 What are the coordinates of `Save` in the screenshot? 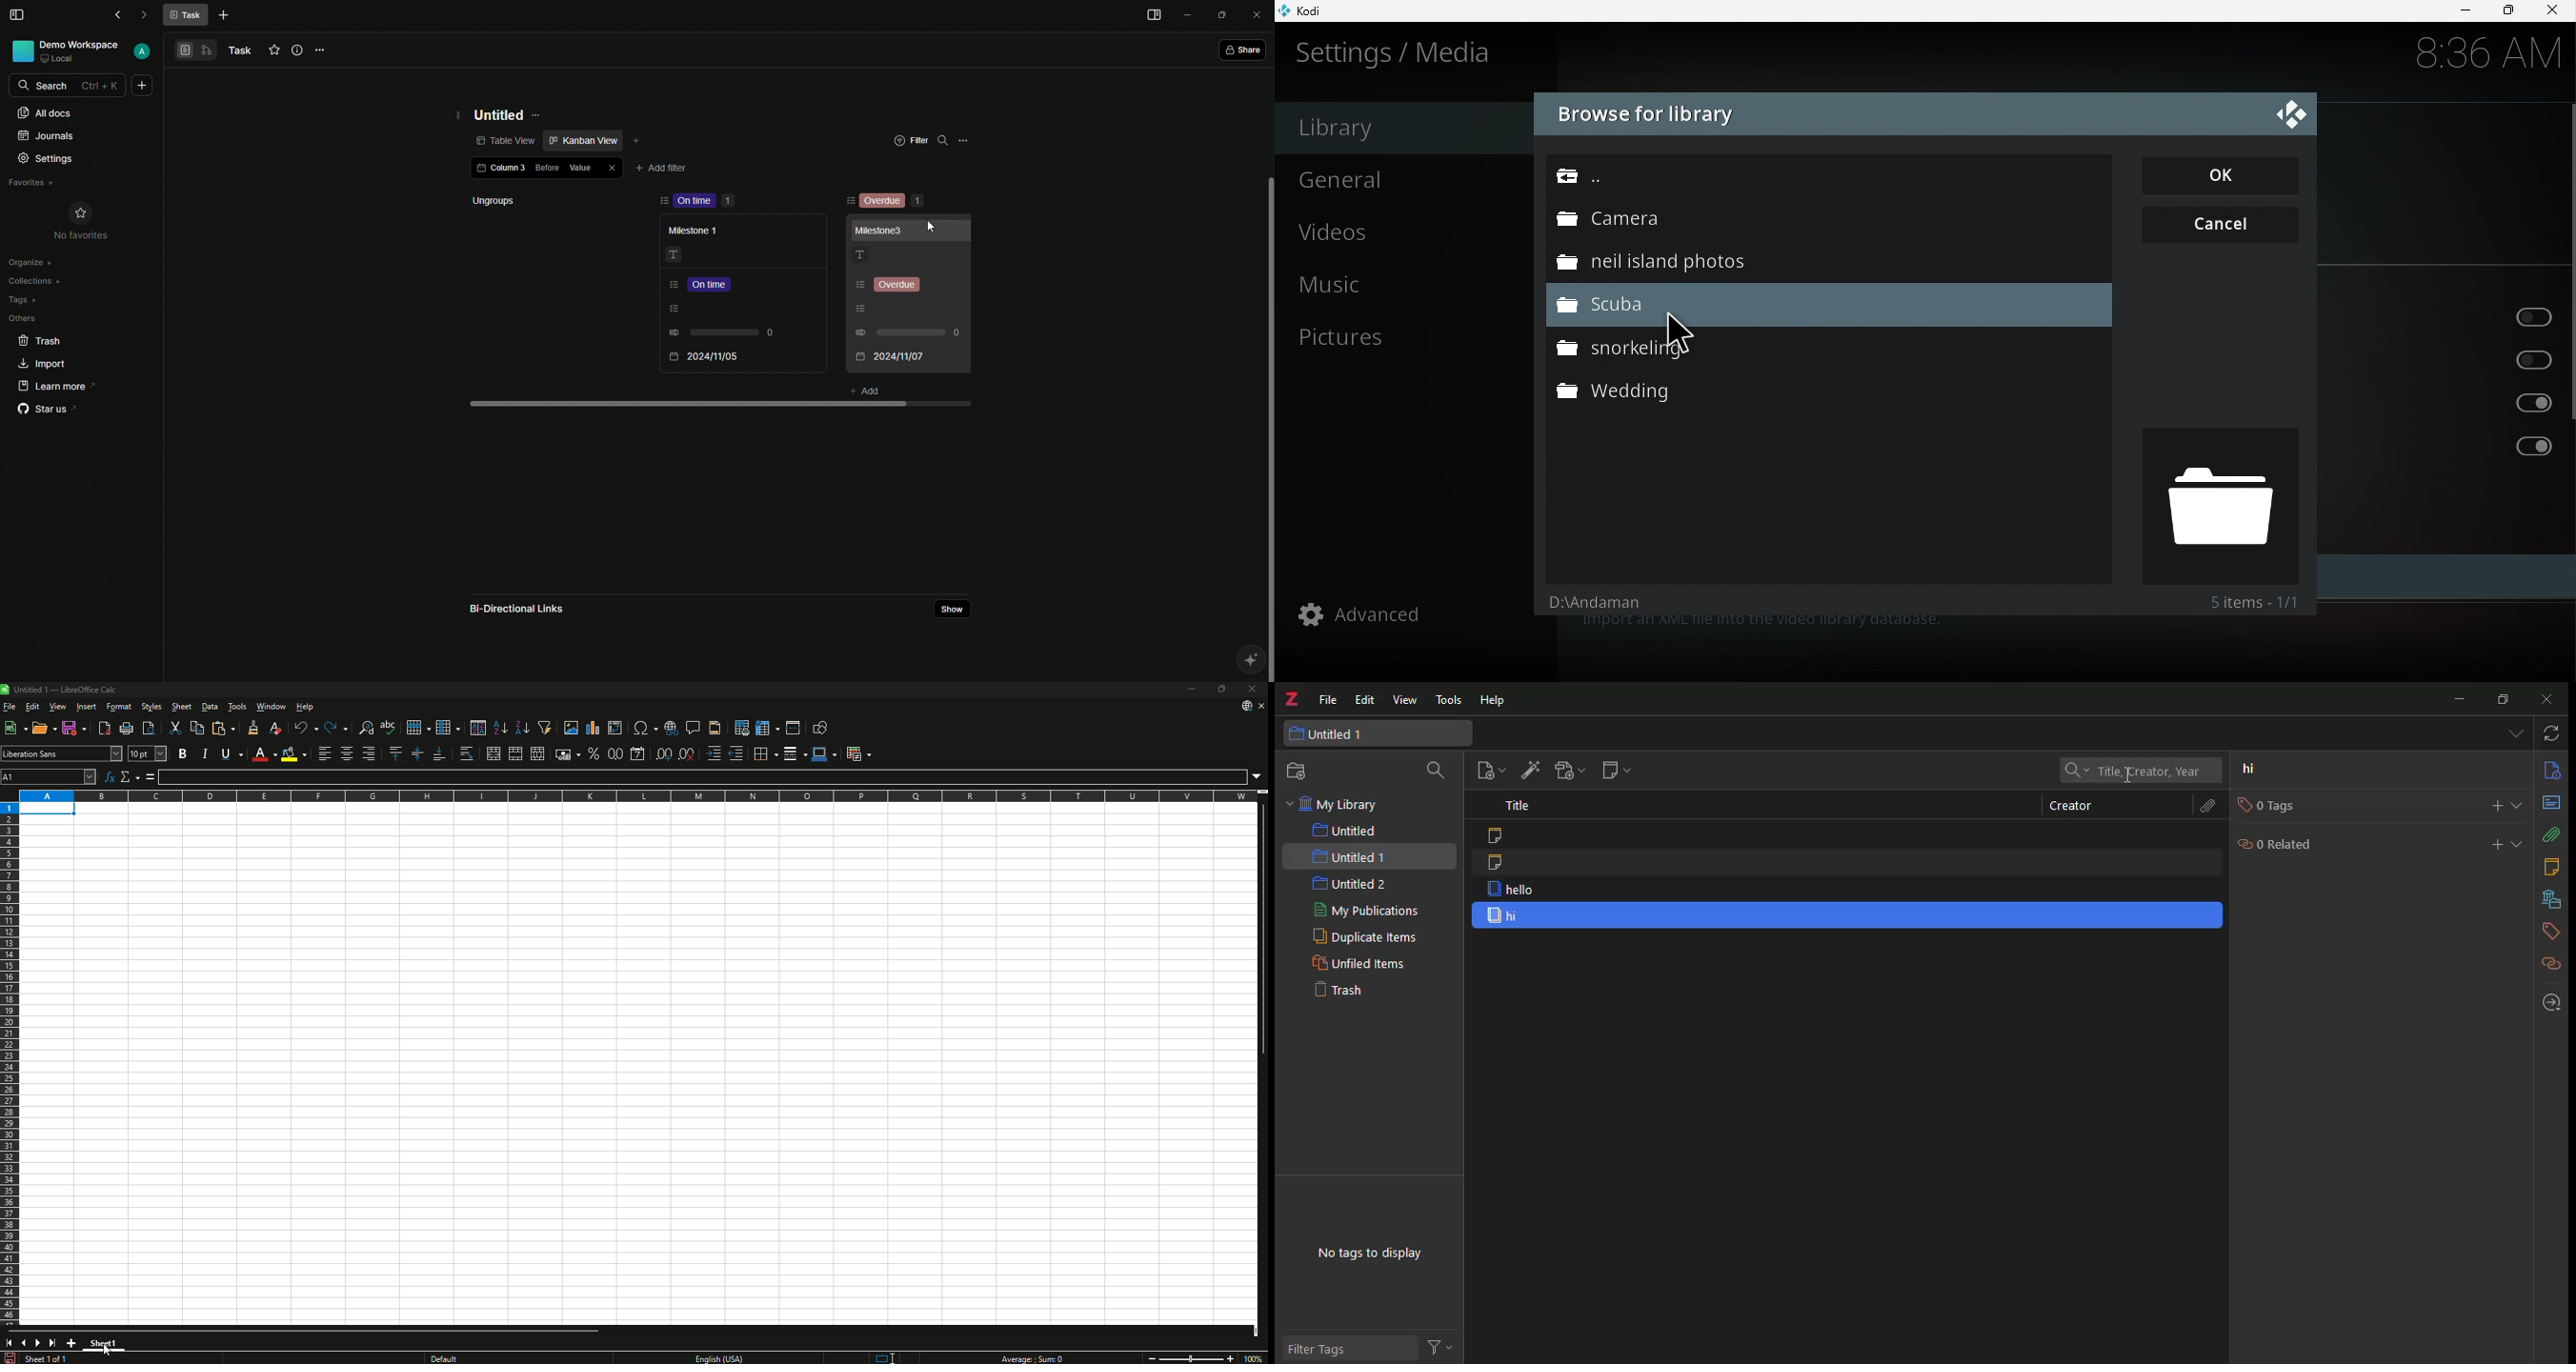 It's located at (75, 728).